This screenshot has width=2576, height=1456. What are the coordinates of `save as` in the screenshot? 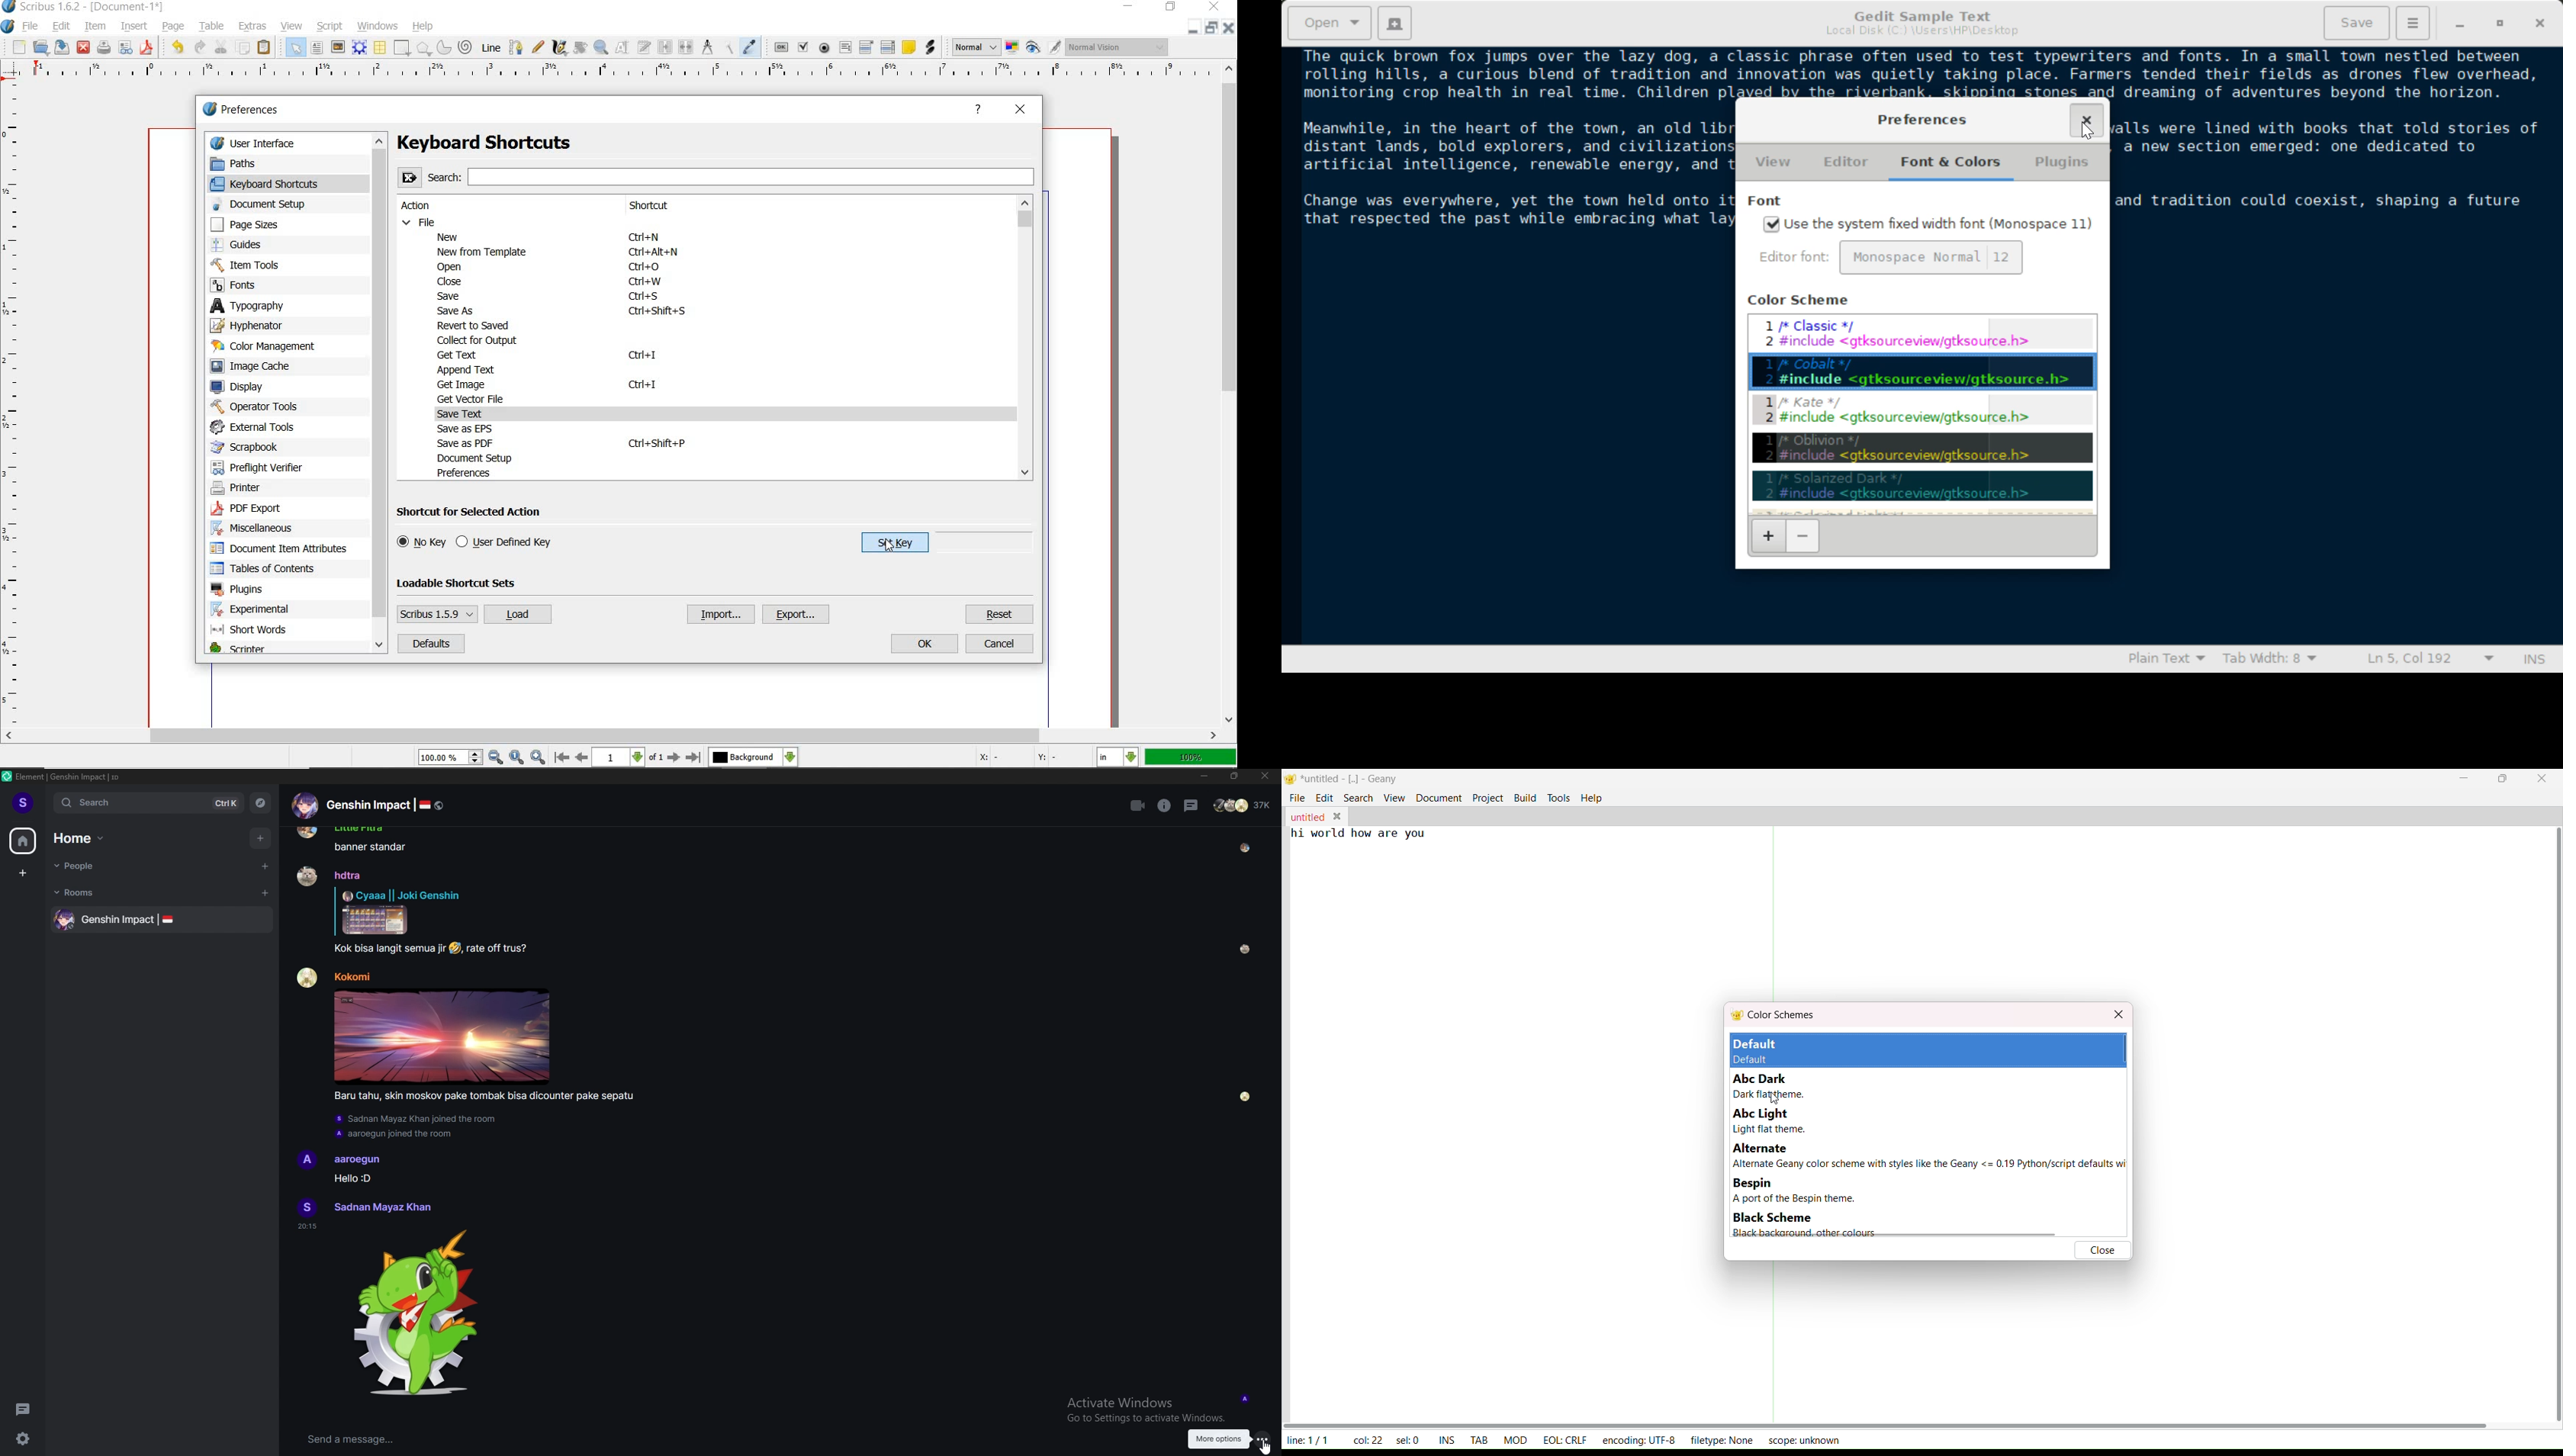 It's located at (457, 311).